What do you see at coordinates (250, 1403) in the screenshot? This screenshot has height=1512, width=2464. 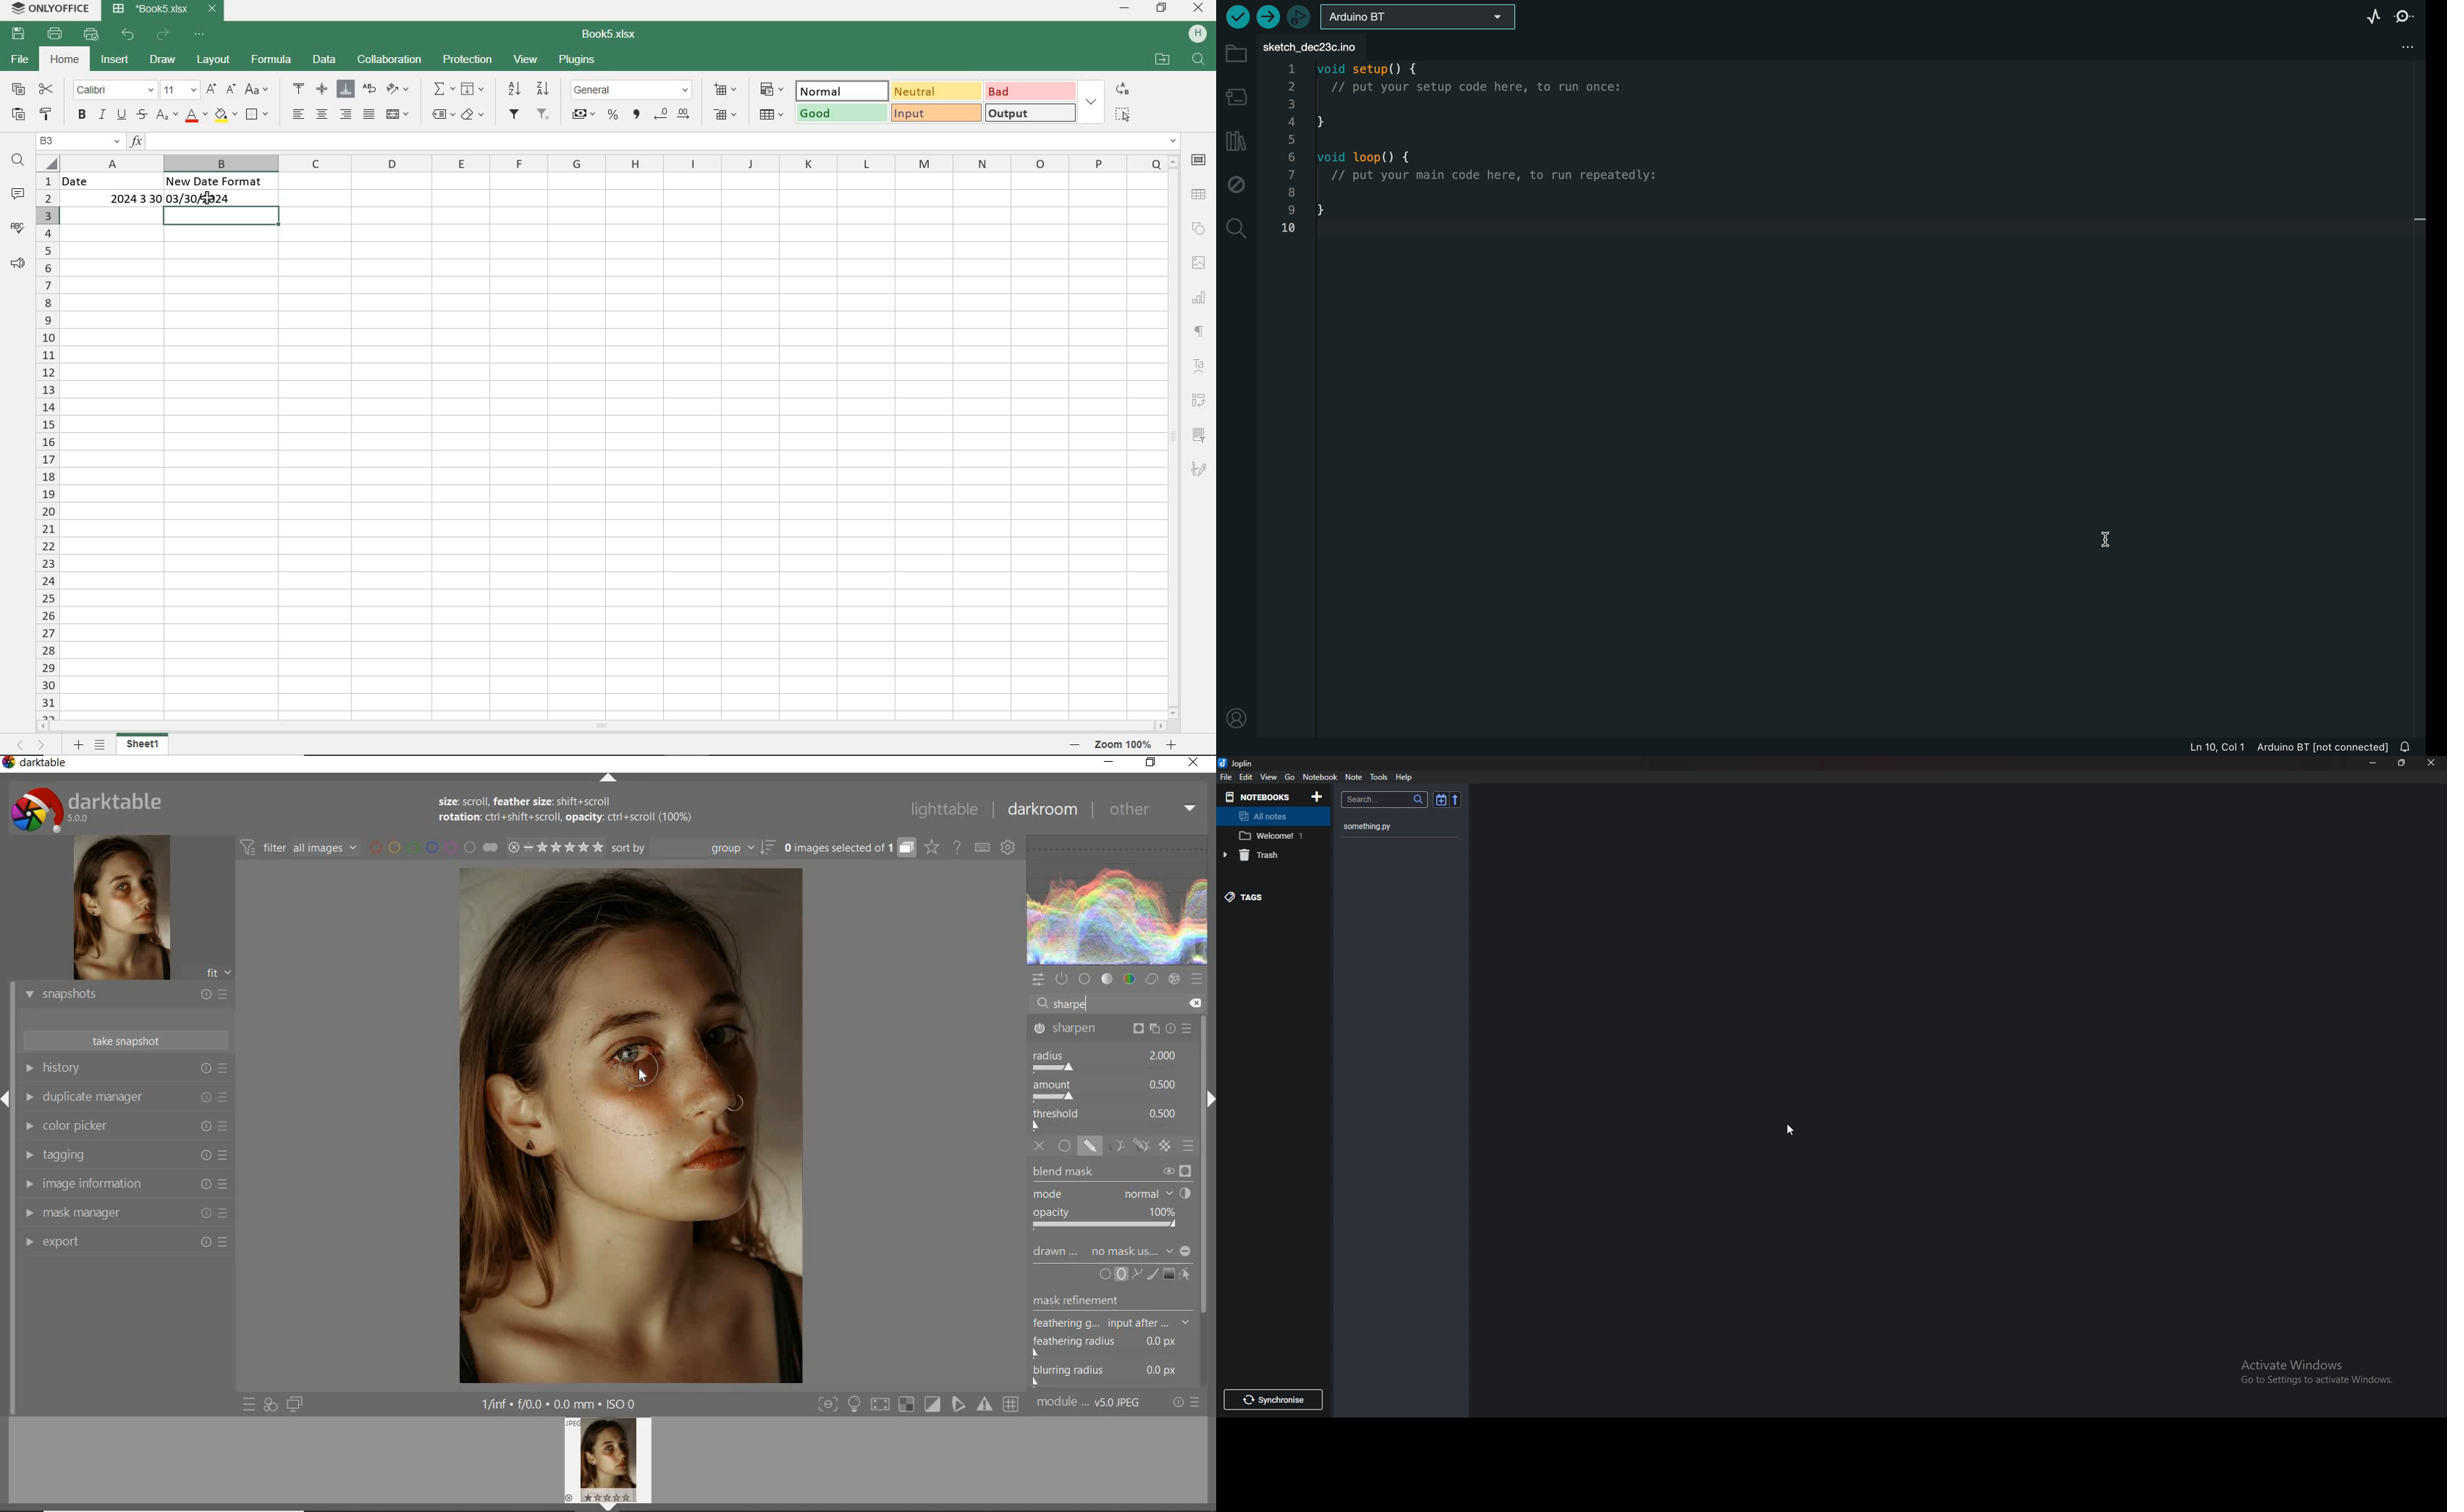 I see `quick access to presets` at bounding box center [250, 1403].